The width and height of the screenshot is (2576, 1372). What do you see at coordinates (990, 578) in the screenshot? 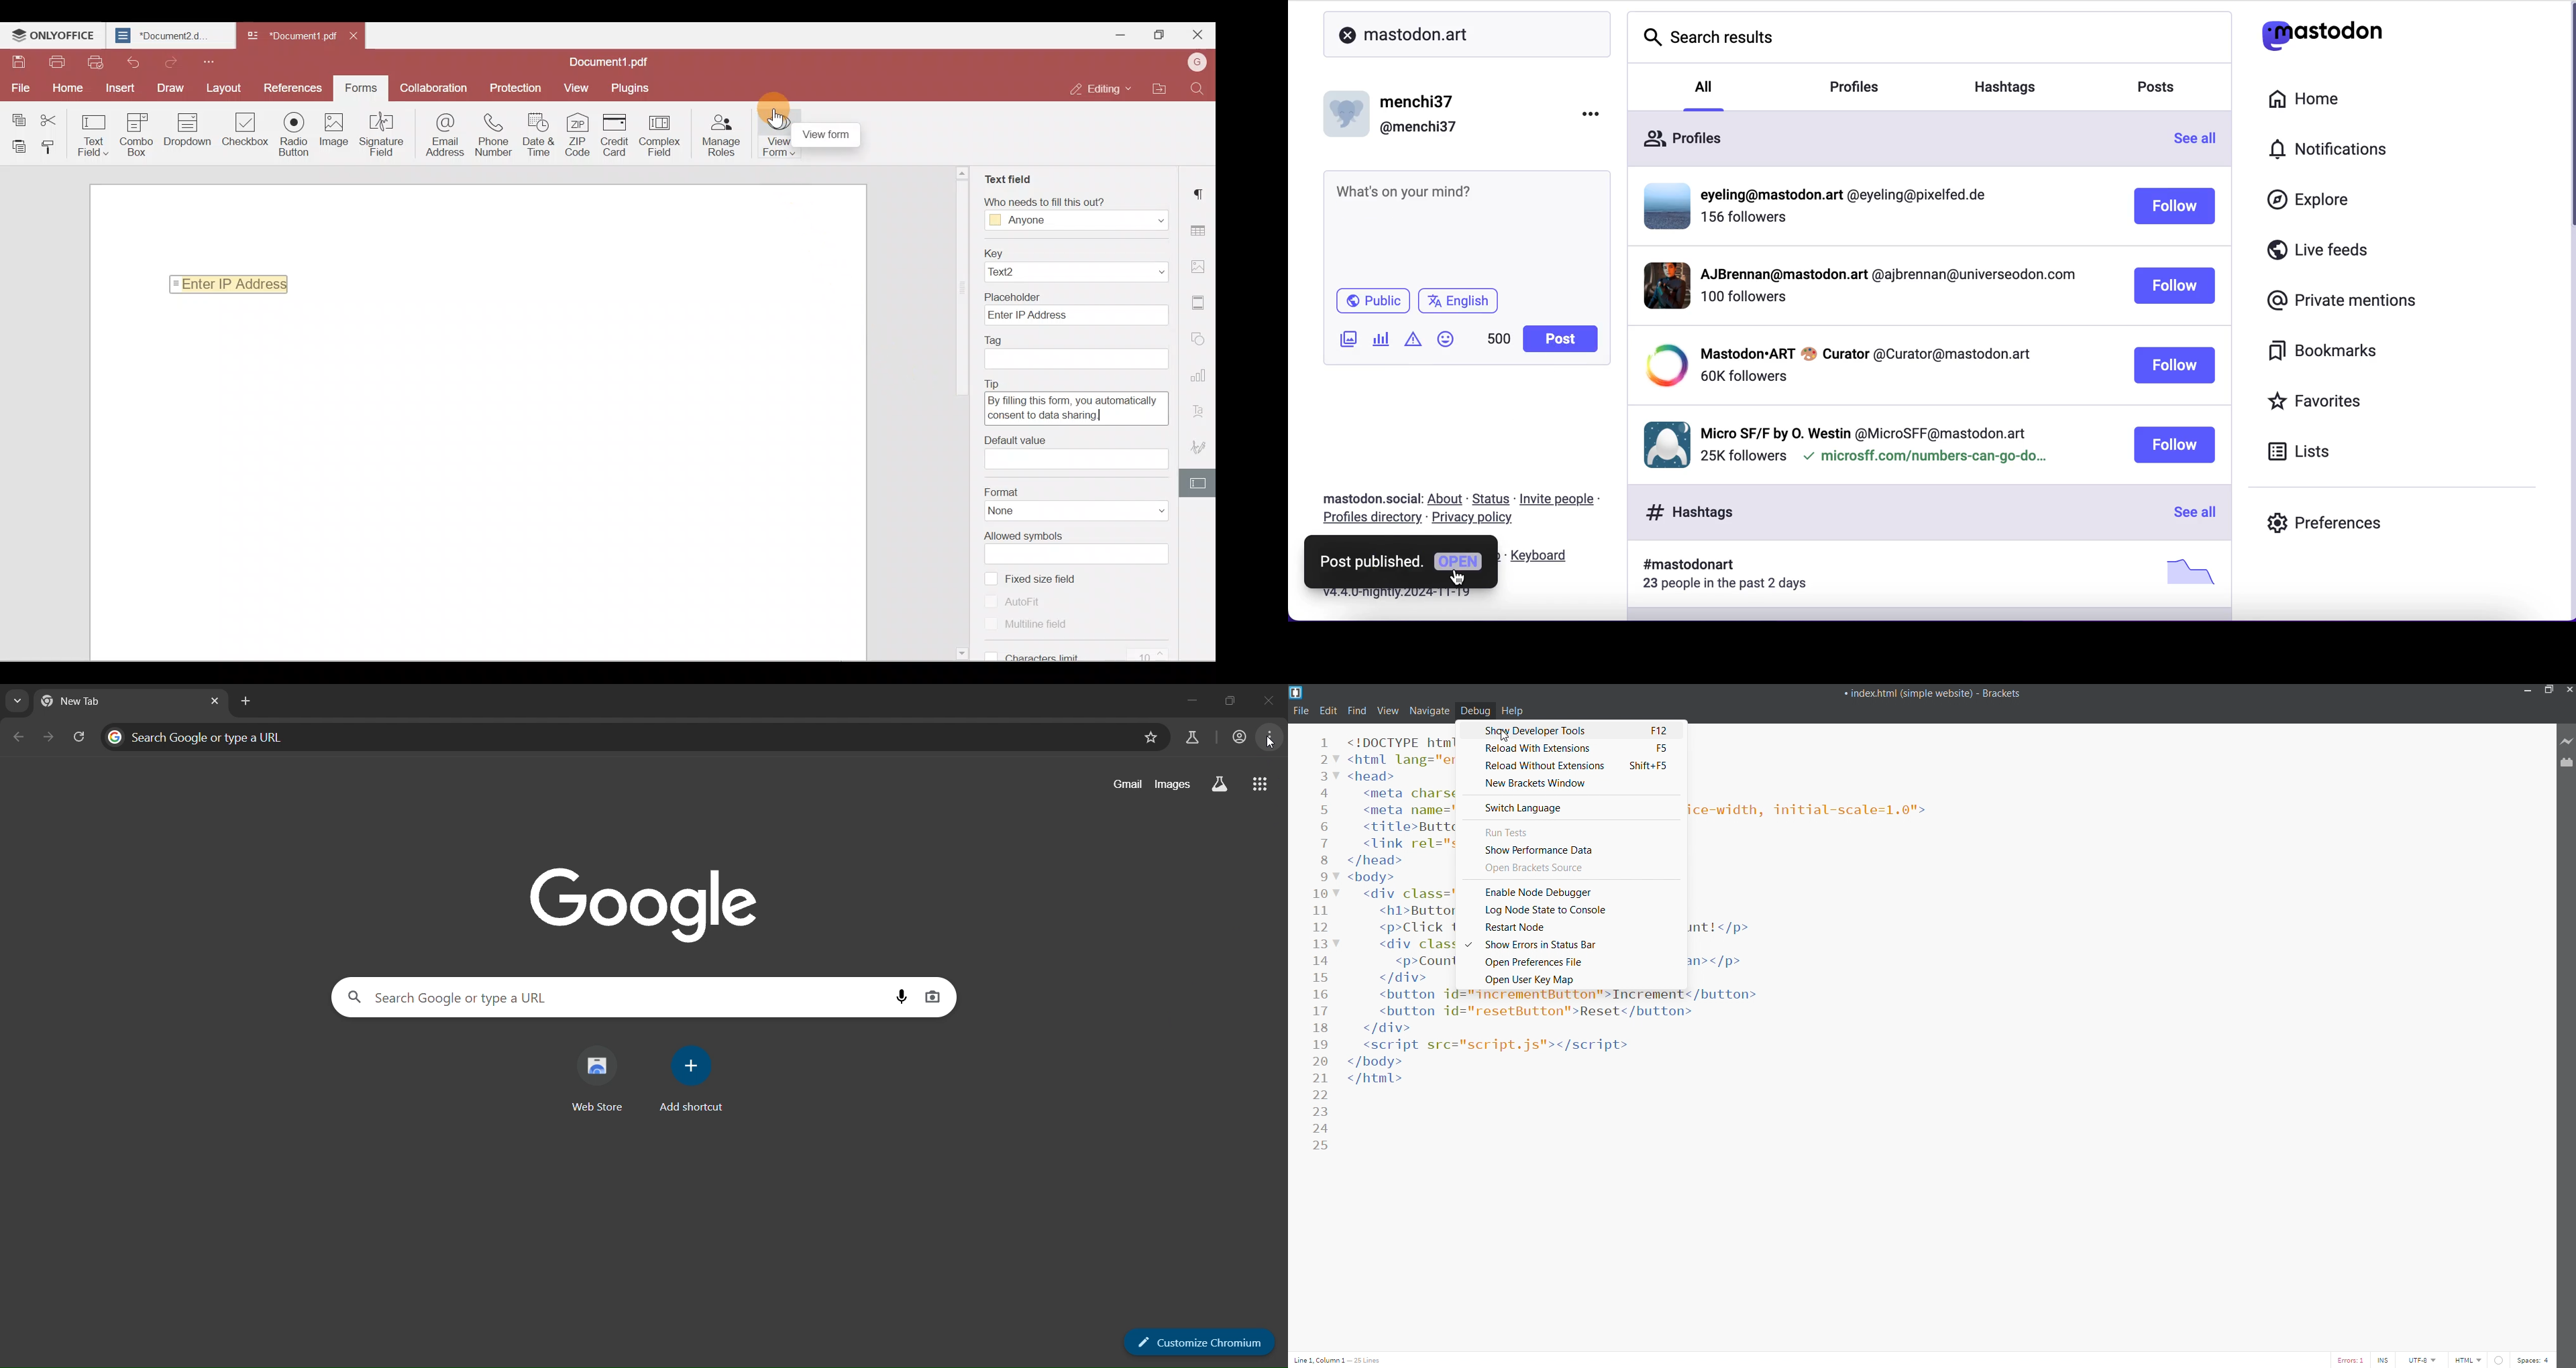
I see `checkbox` at bounding box center [990, 578].